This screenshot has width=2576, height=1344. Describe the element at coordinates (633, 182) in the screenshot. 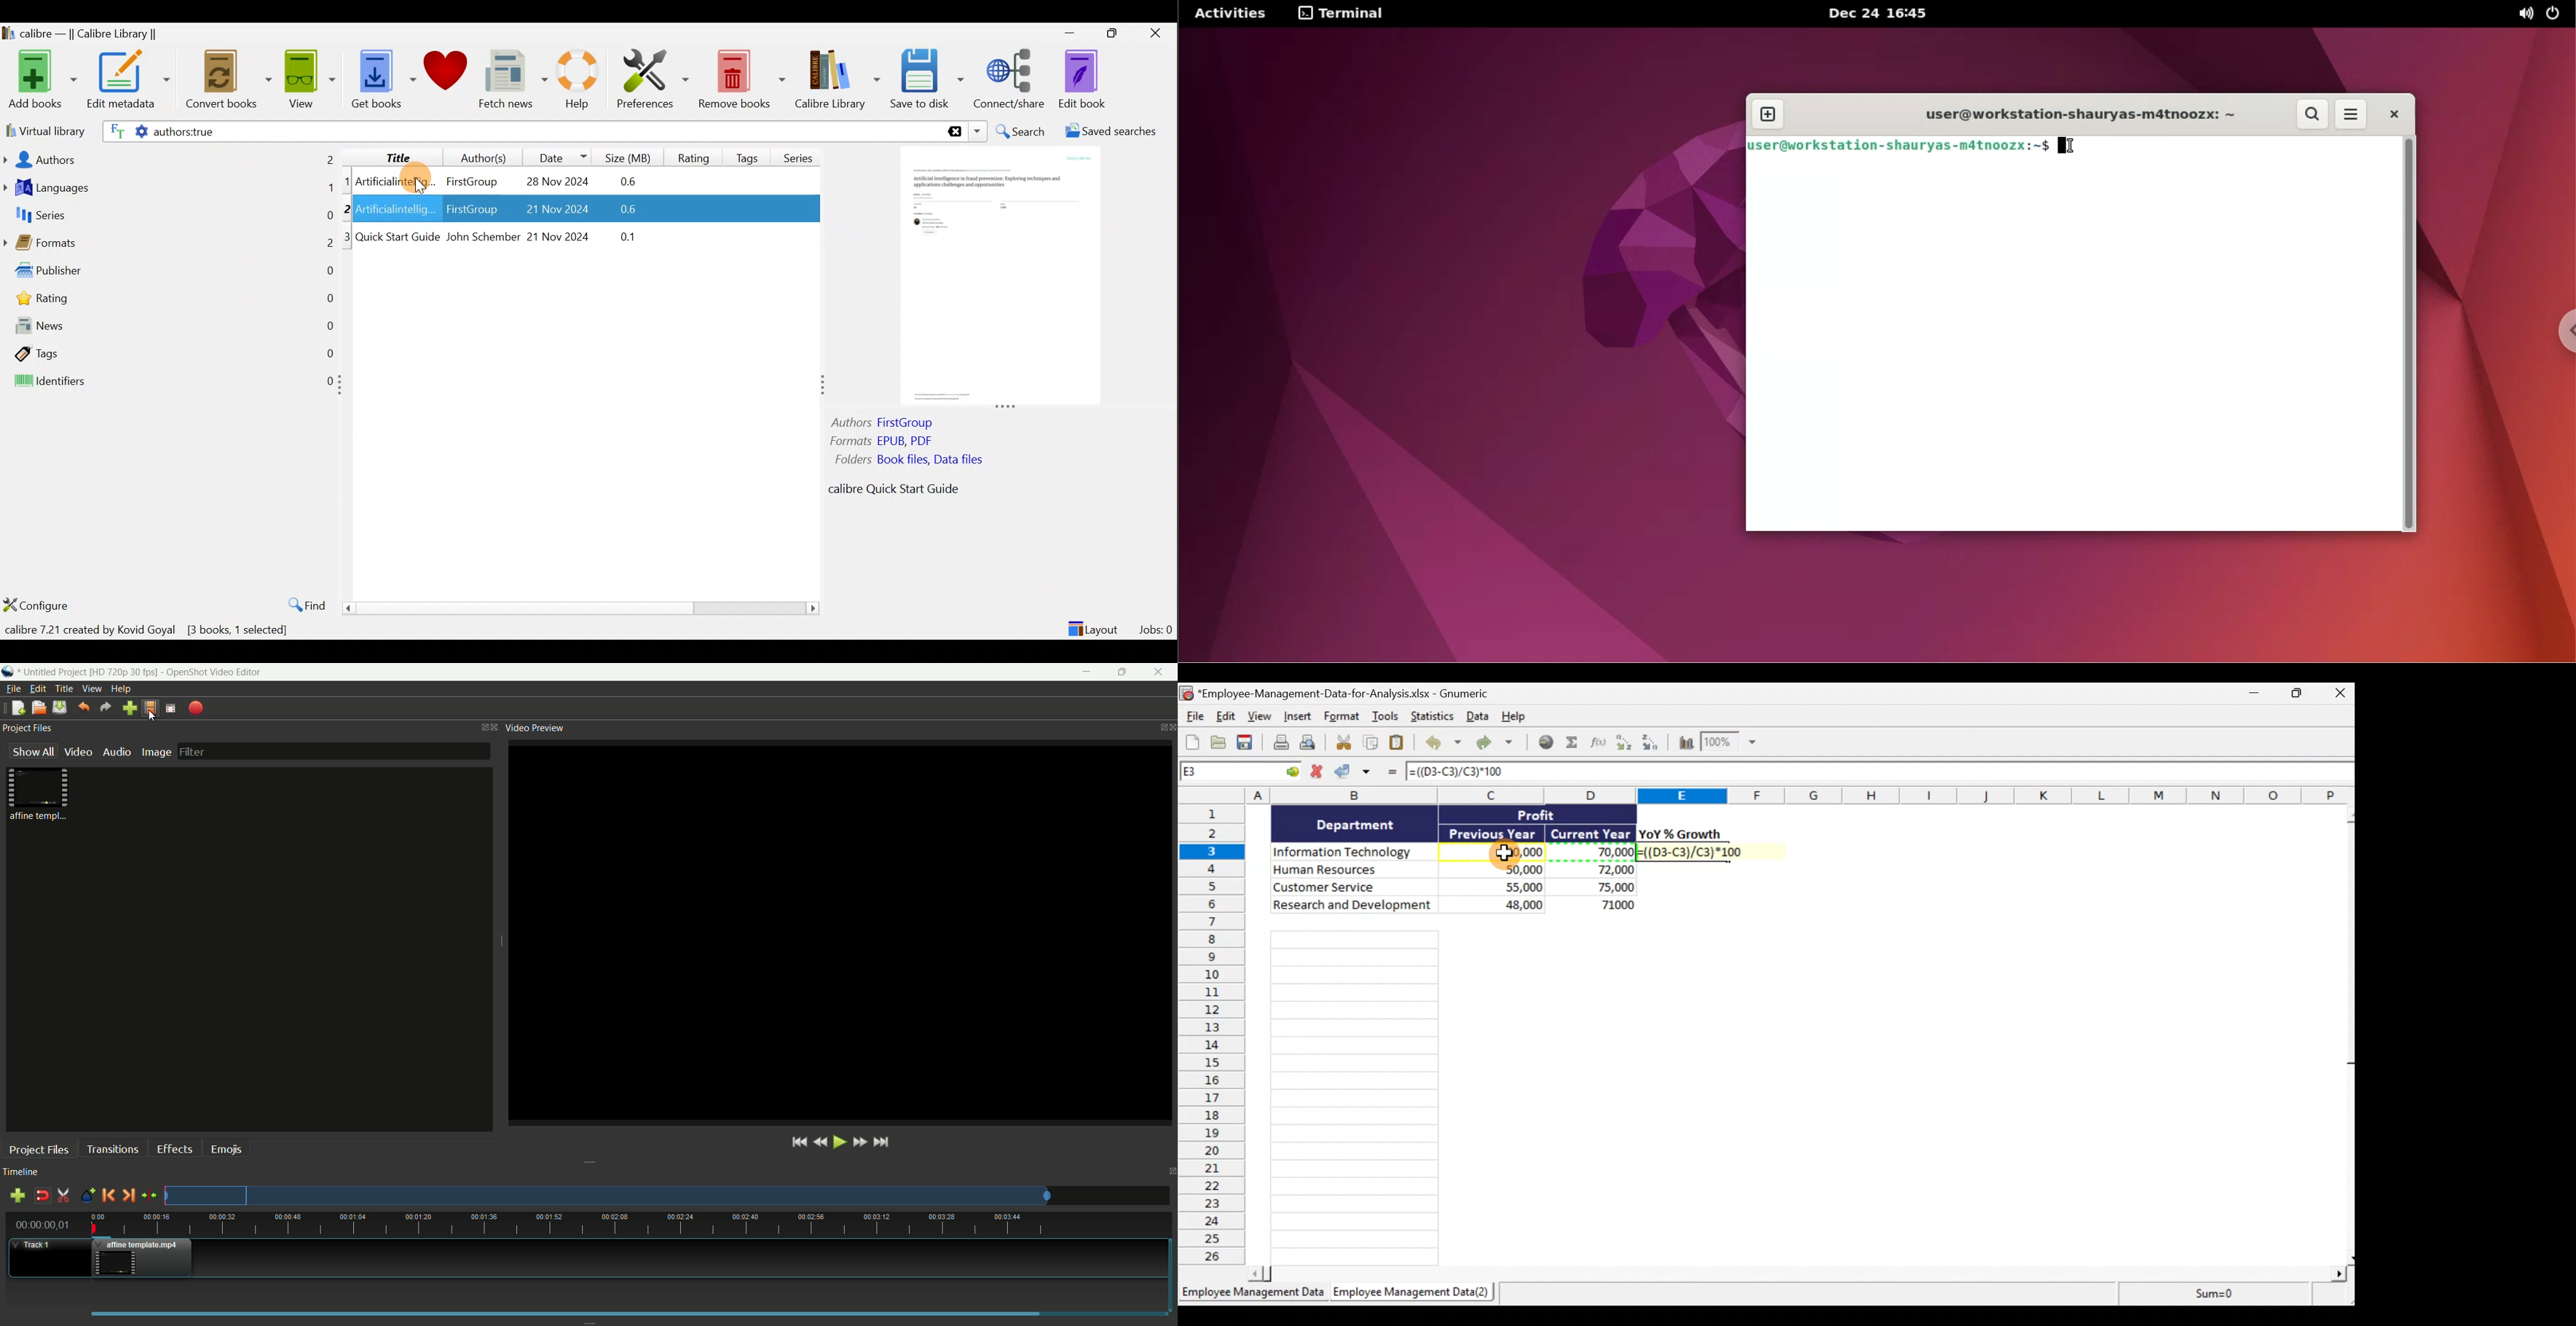

I see `0.6` at that location.